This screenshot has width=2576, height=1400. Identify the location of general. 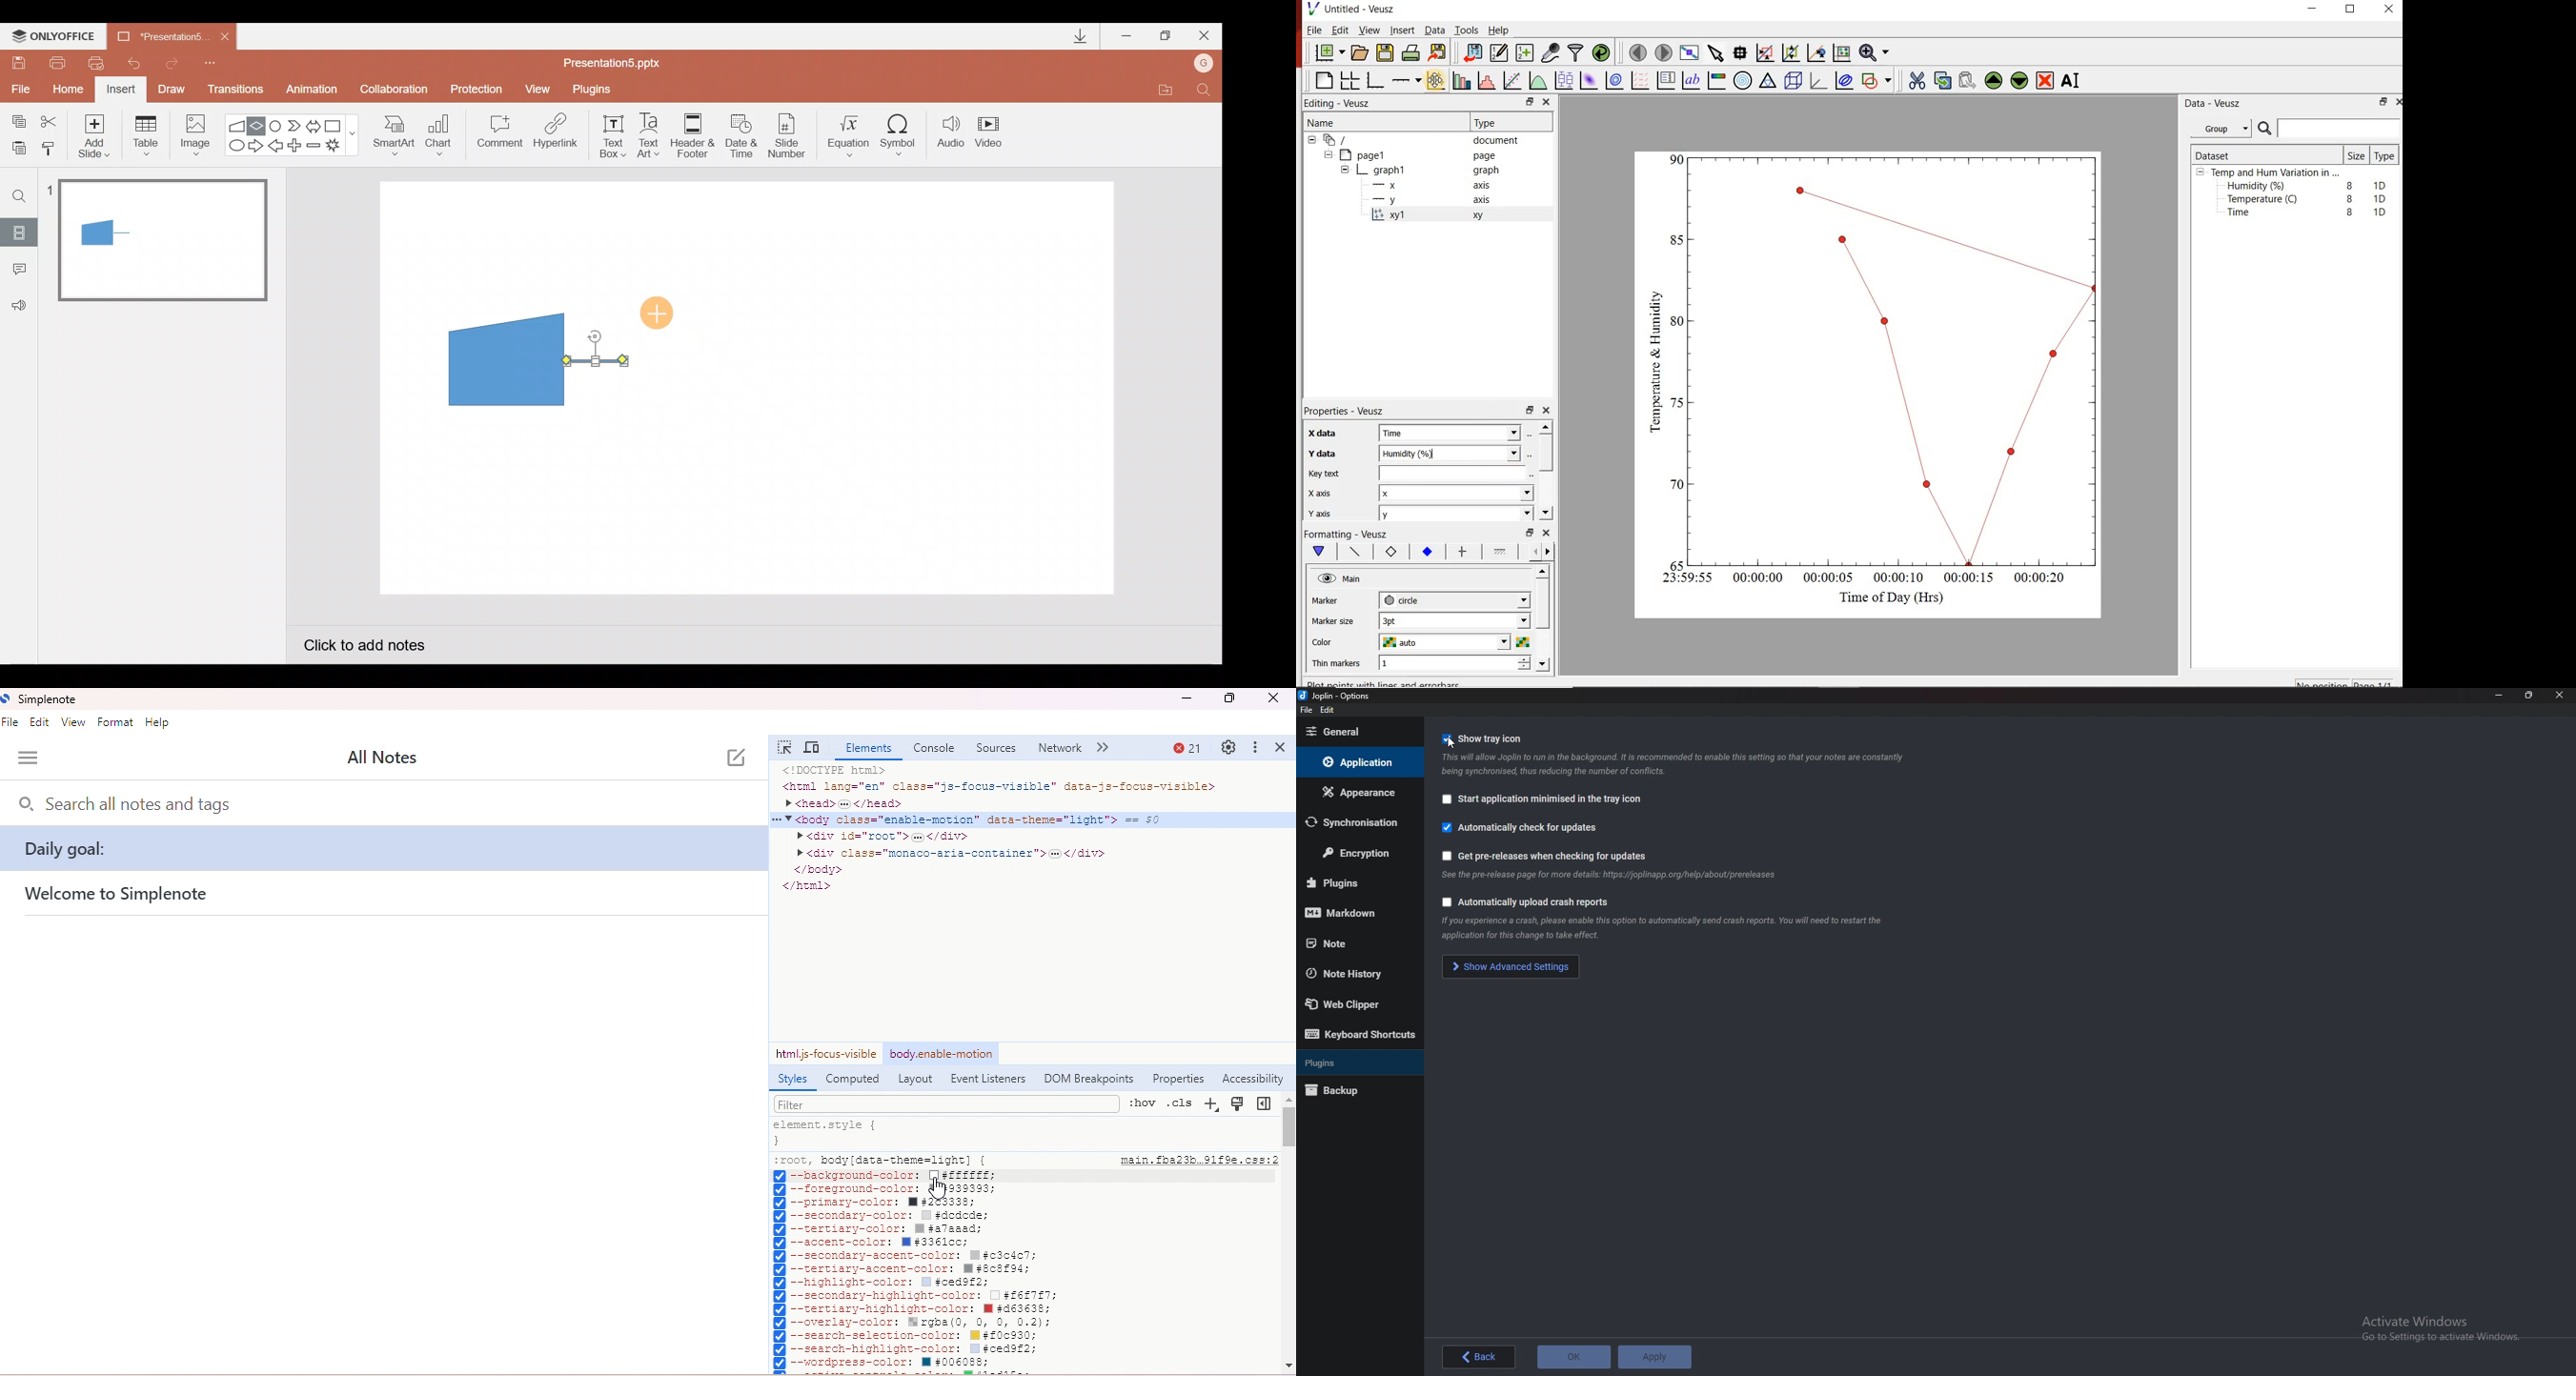
(1356, 731).